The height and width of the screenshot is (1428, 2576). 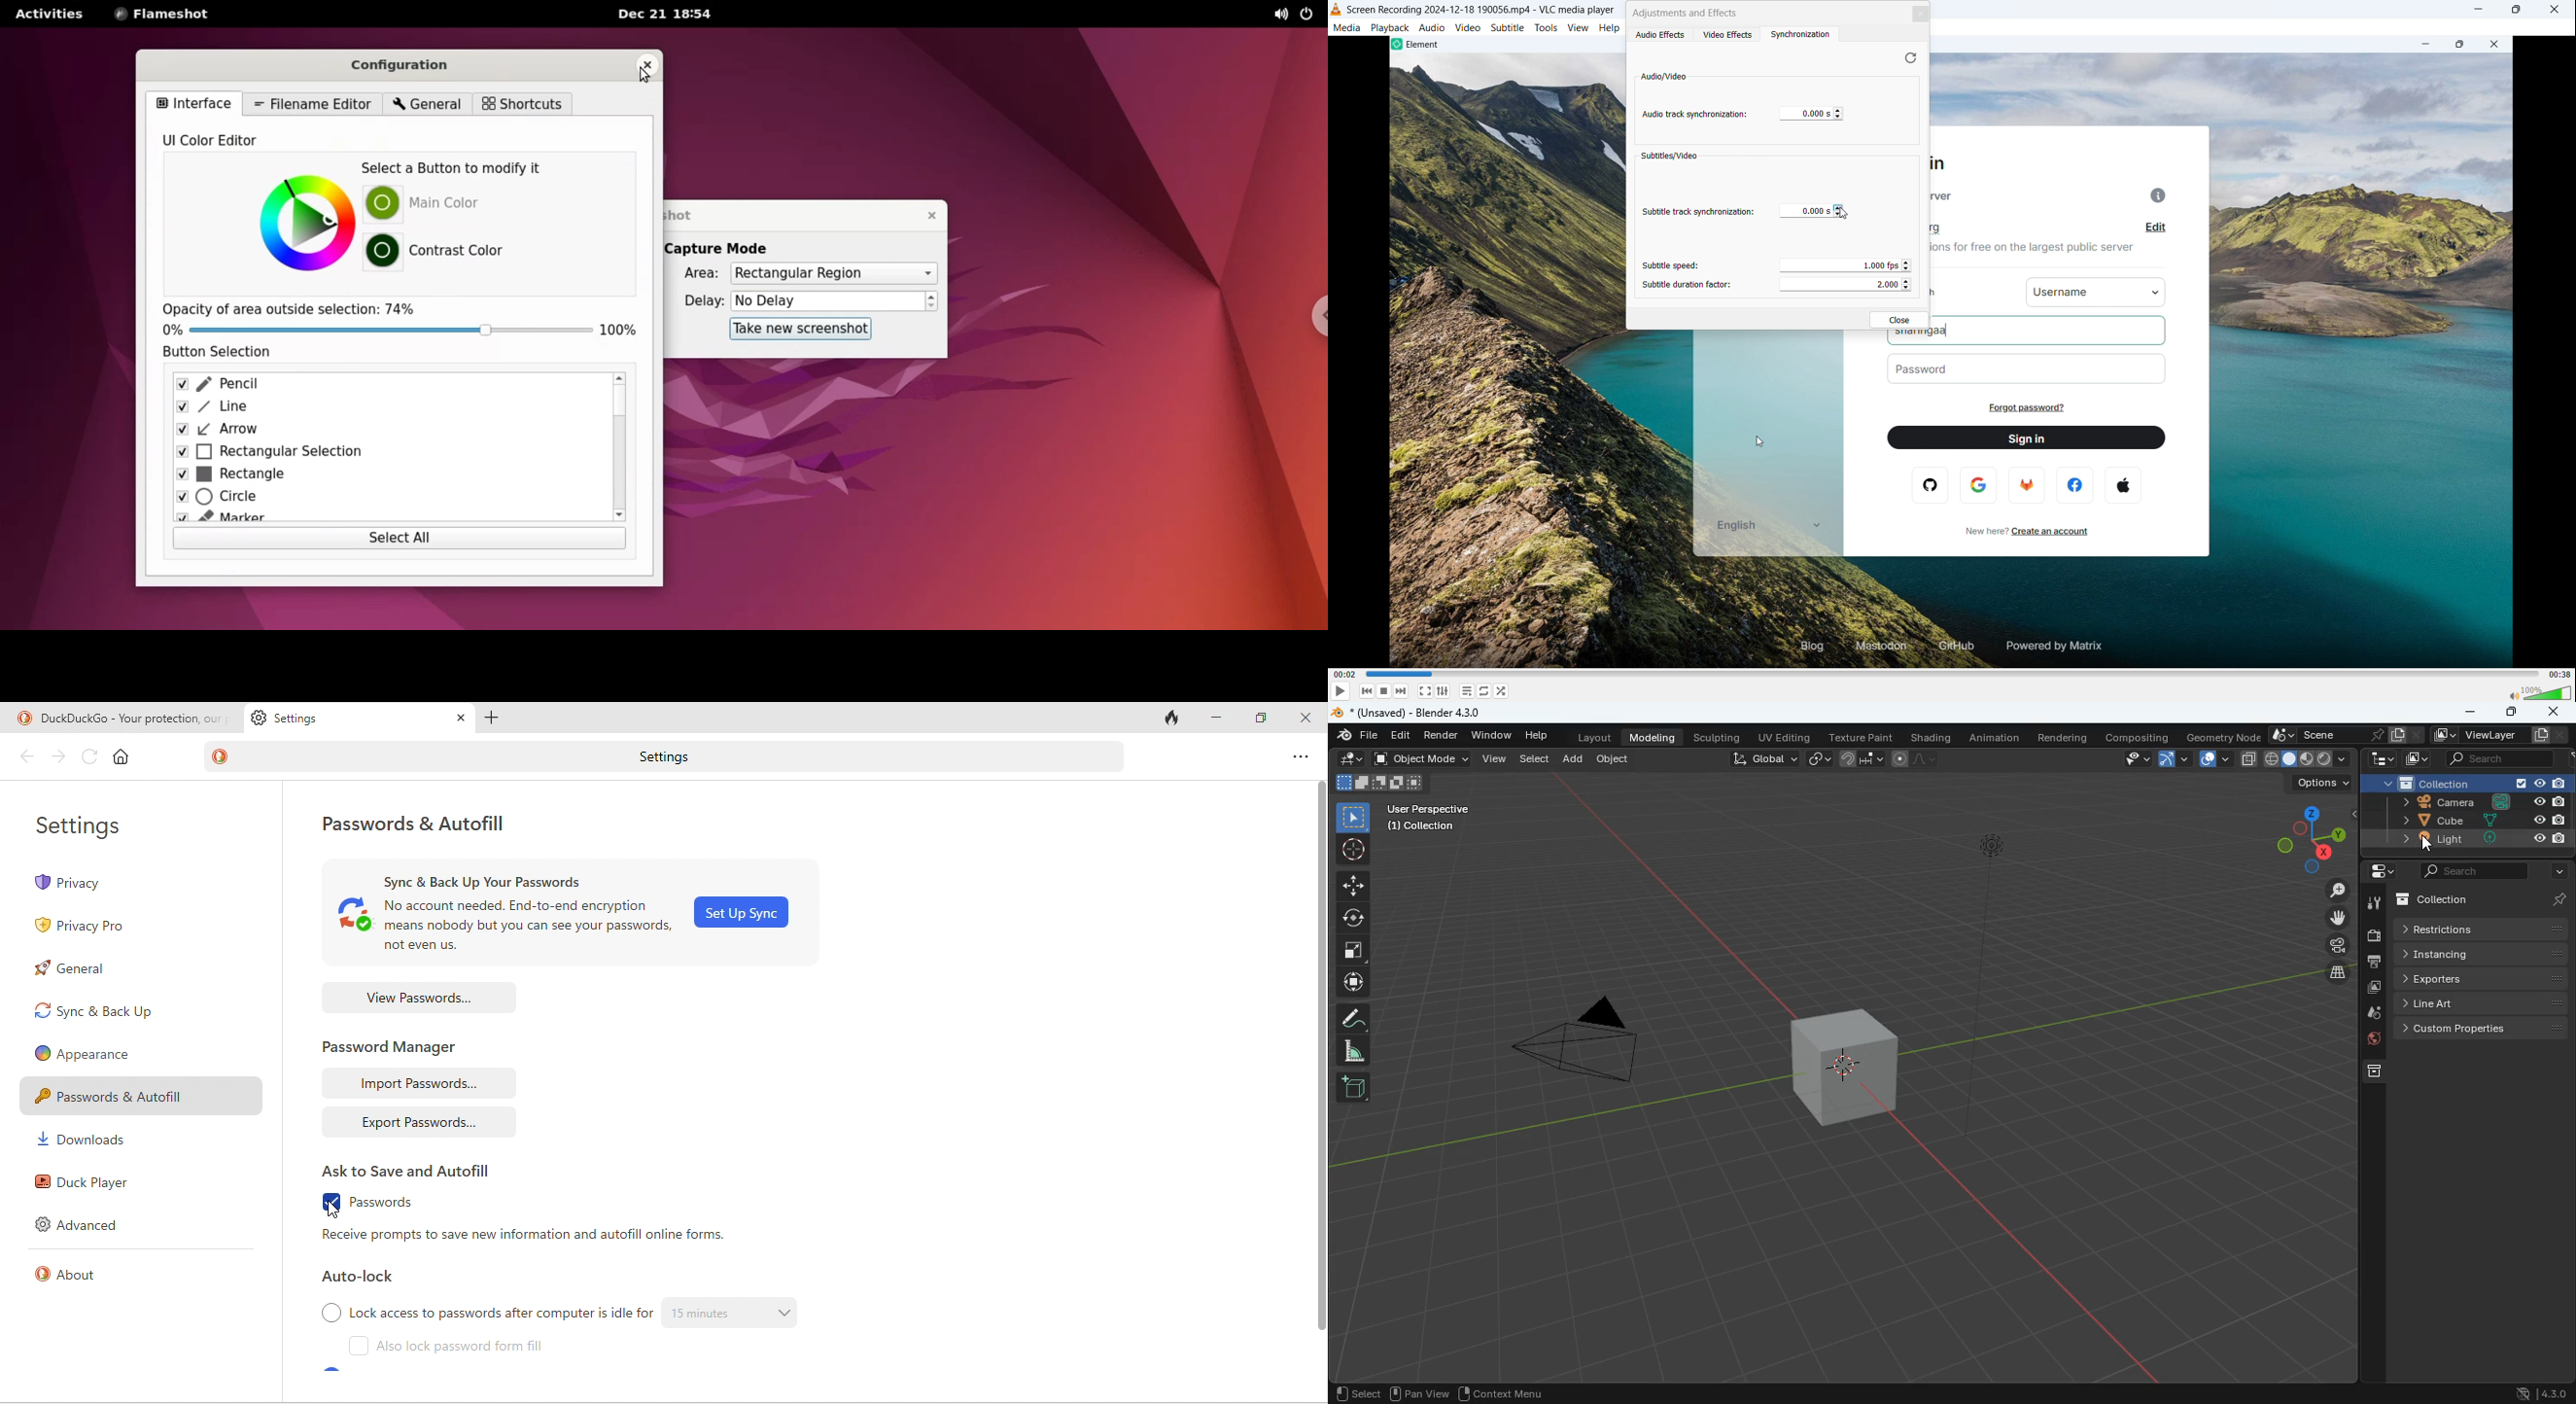 What do you see at coordinates (103, 1184) in the screenshot?
I see `duck player` at bounding box center [103, 1184].